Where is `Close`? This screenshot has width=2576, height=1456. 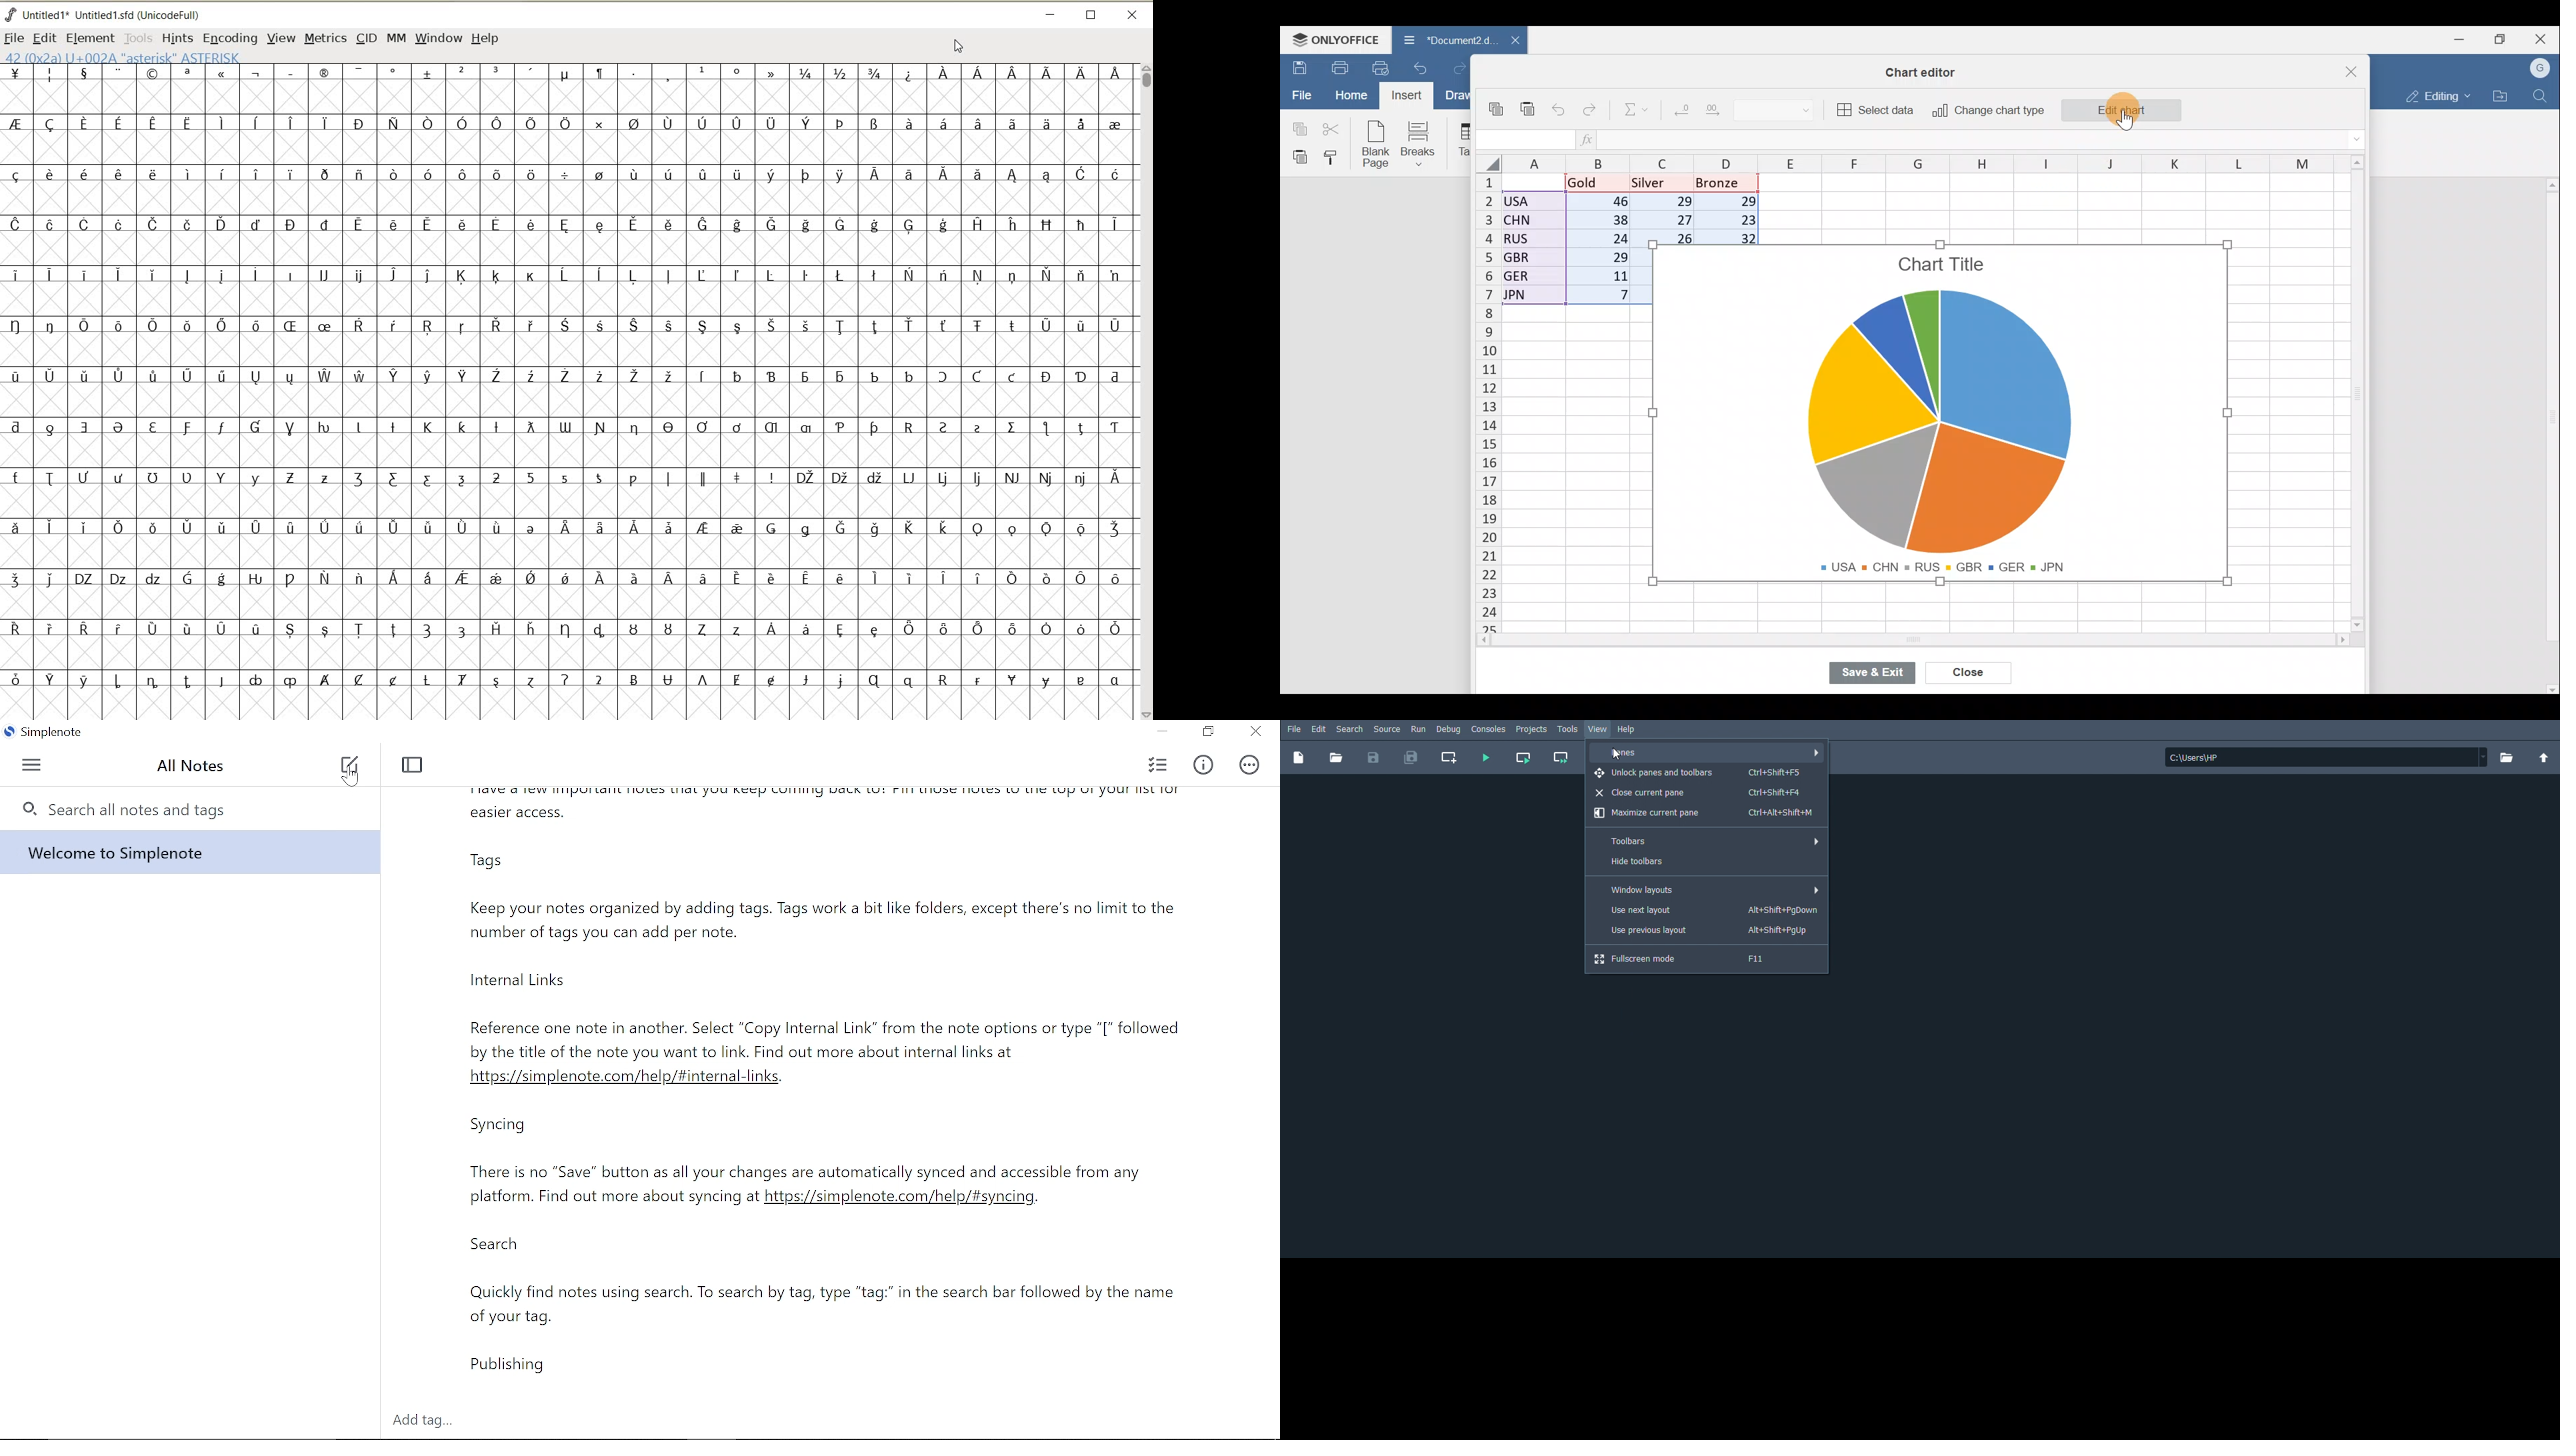 Close is located at coordinates (1971, 674).